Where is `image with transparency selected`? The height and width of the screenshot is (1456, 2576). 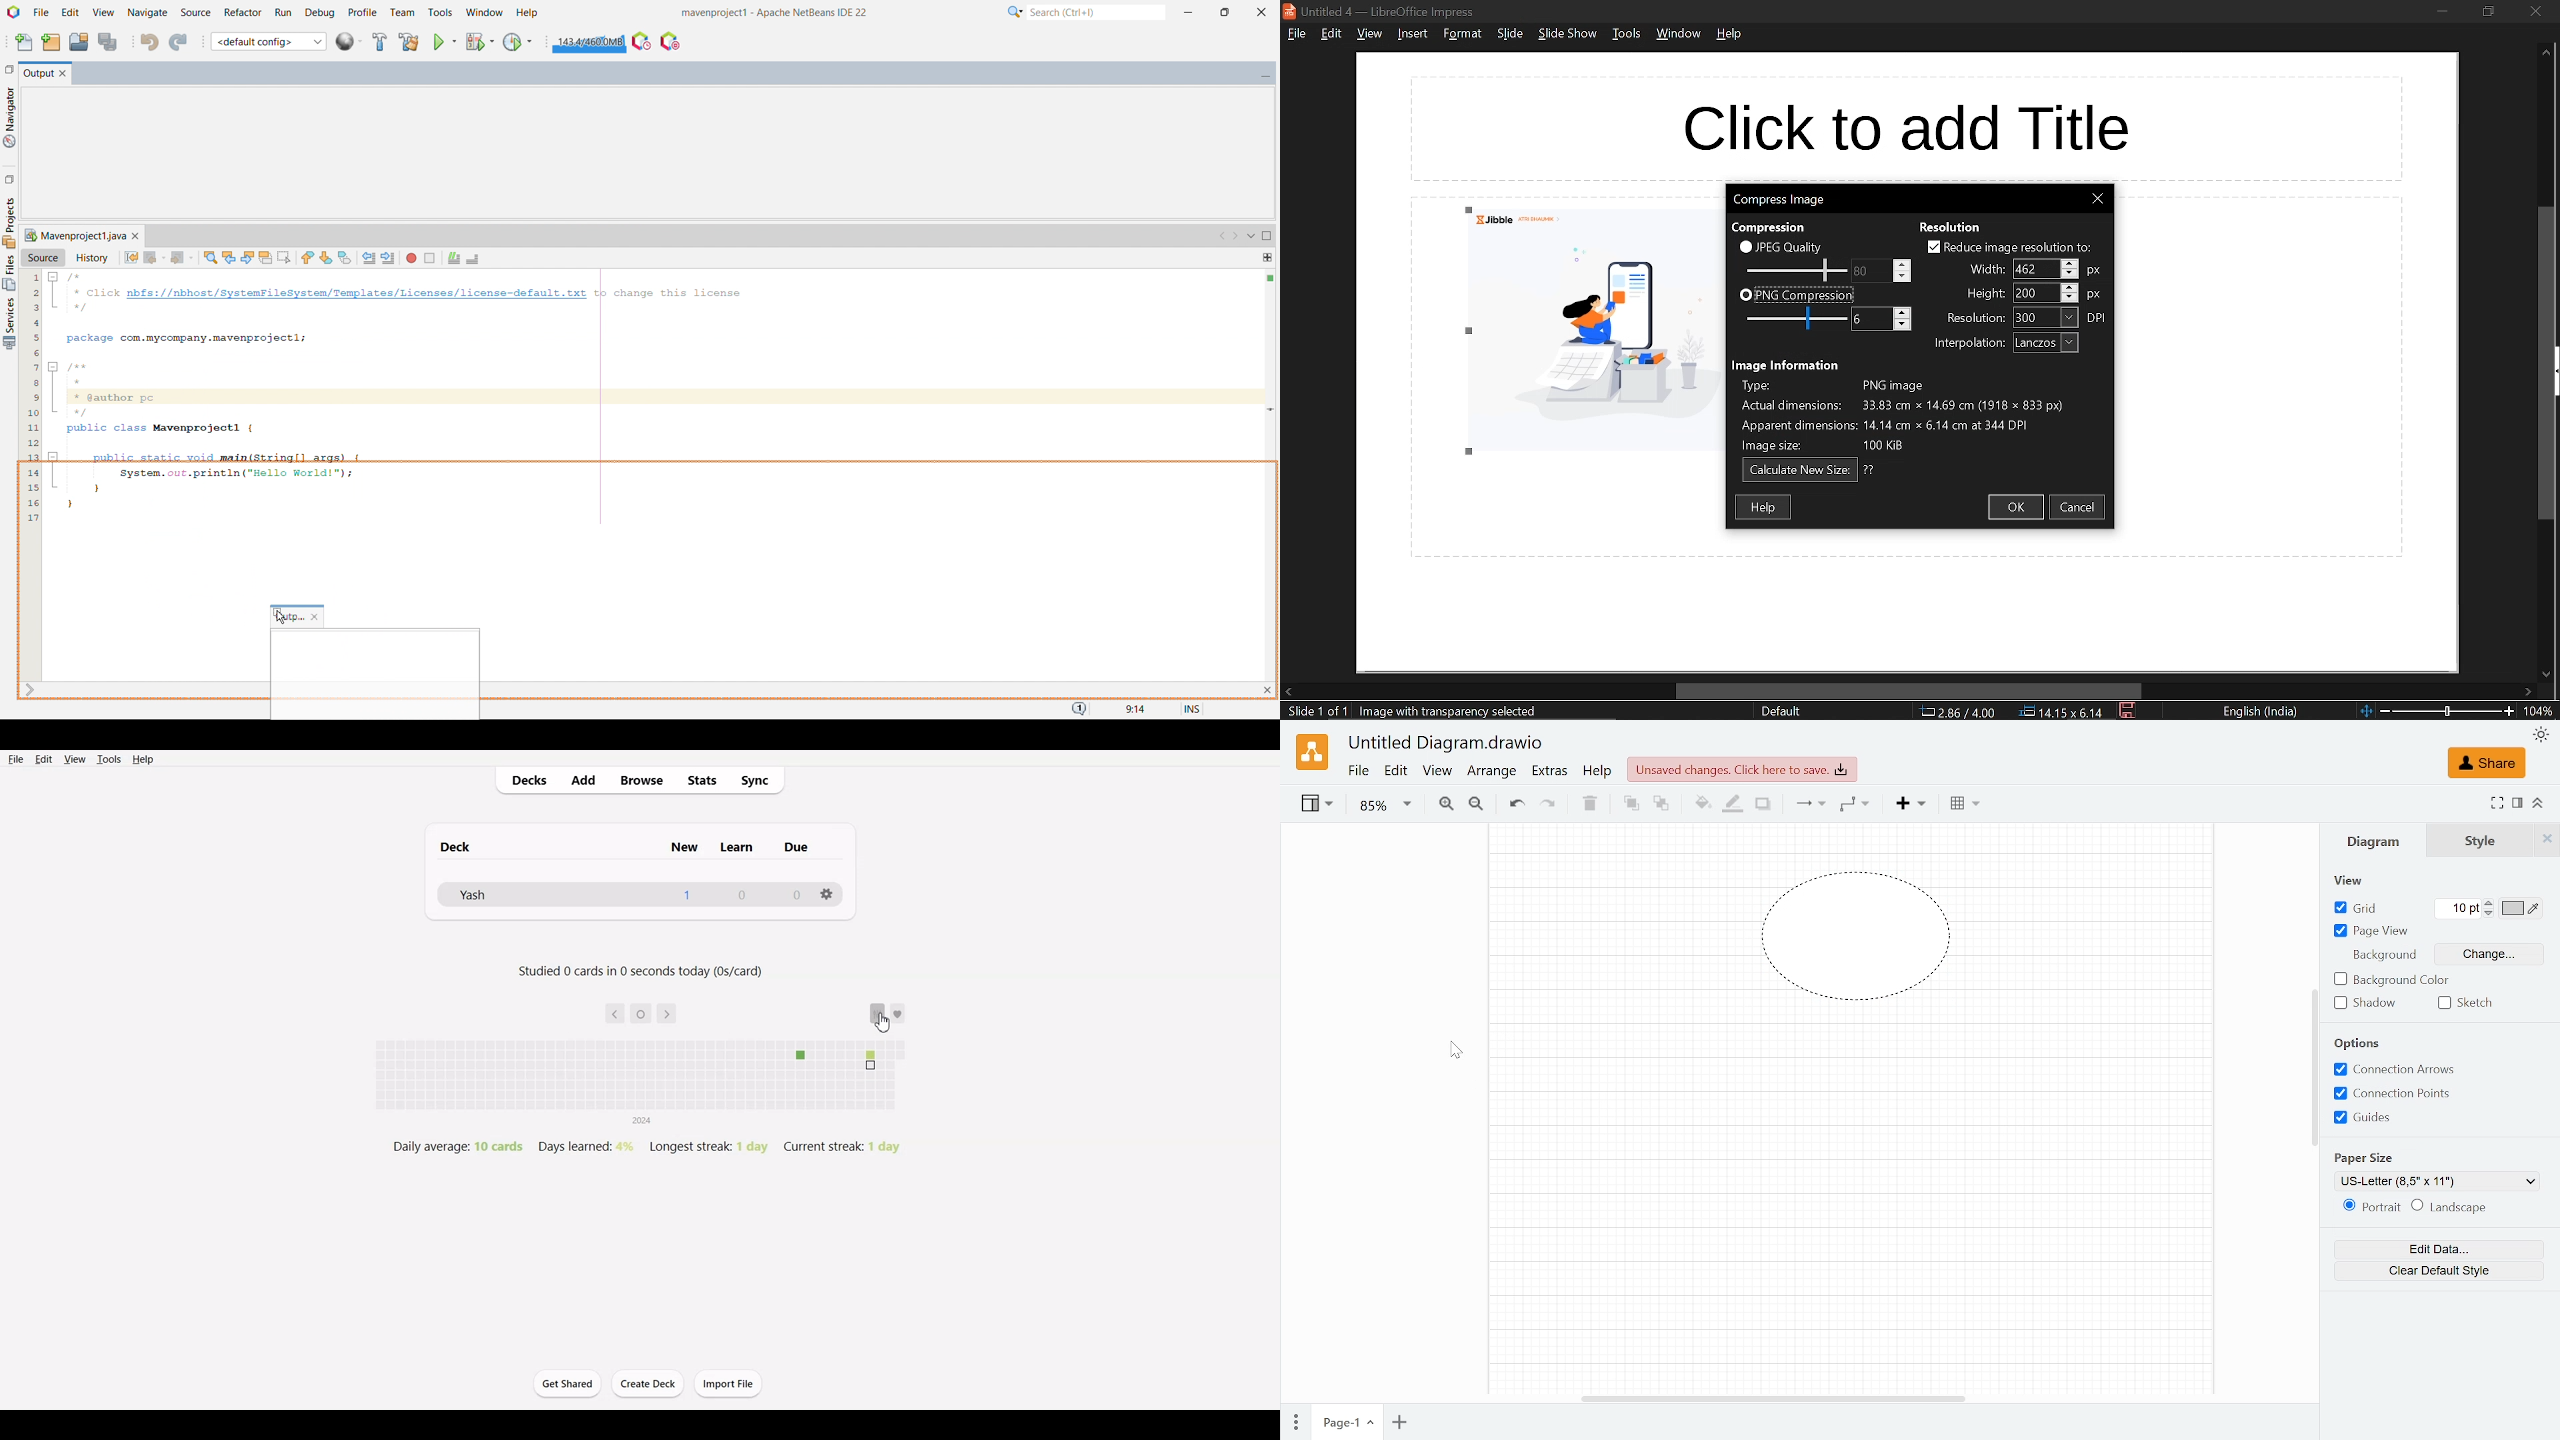 image with transparency selected is located at coordinates (1454, 711).